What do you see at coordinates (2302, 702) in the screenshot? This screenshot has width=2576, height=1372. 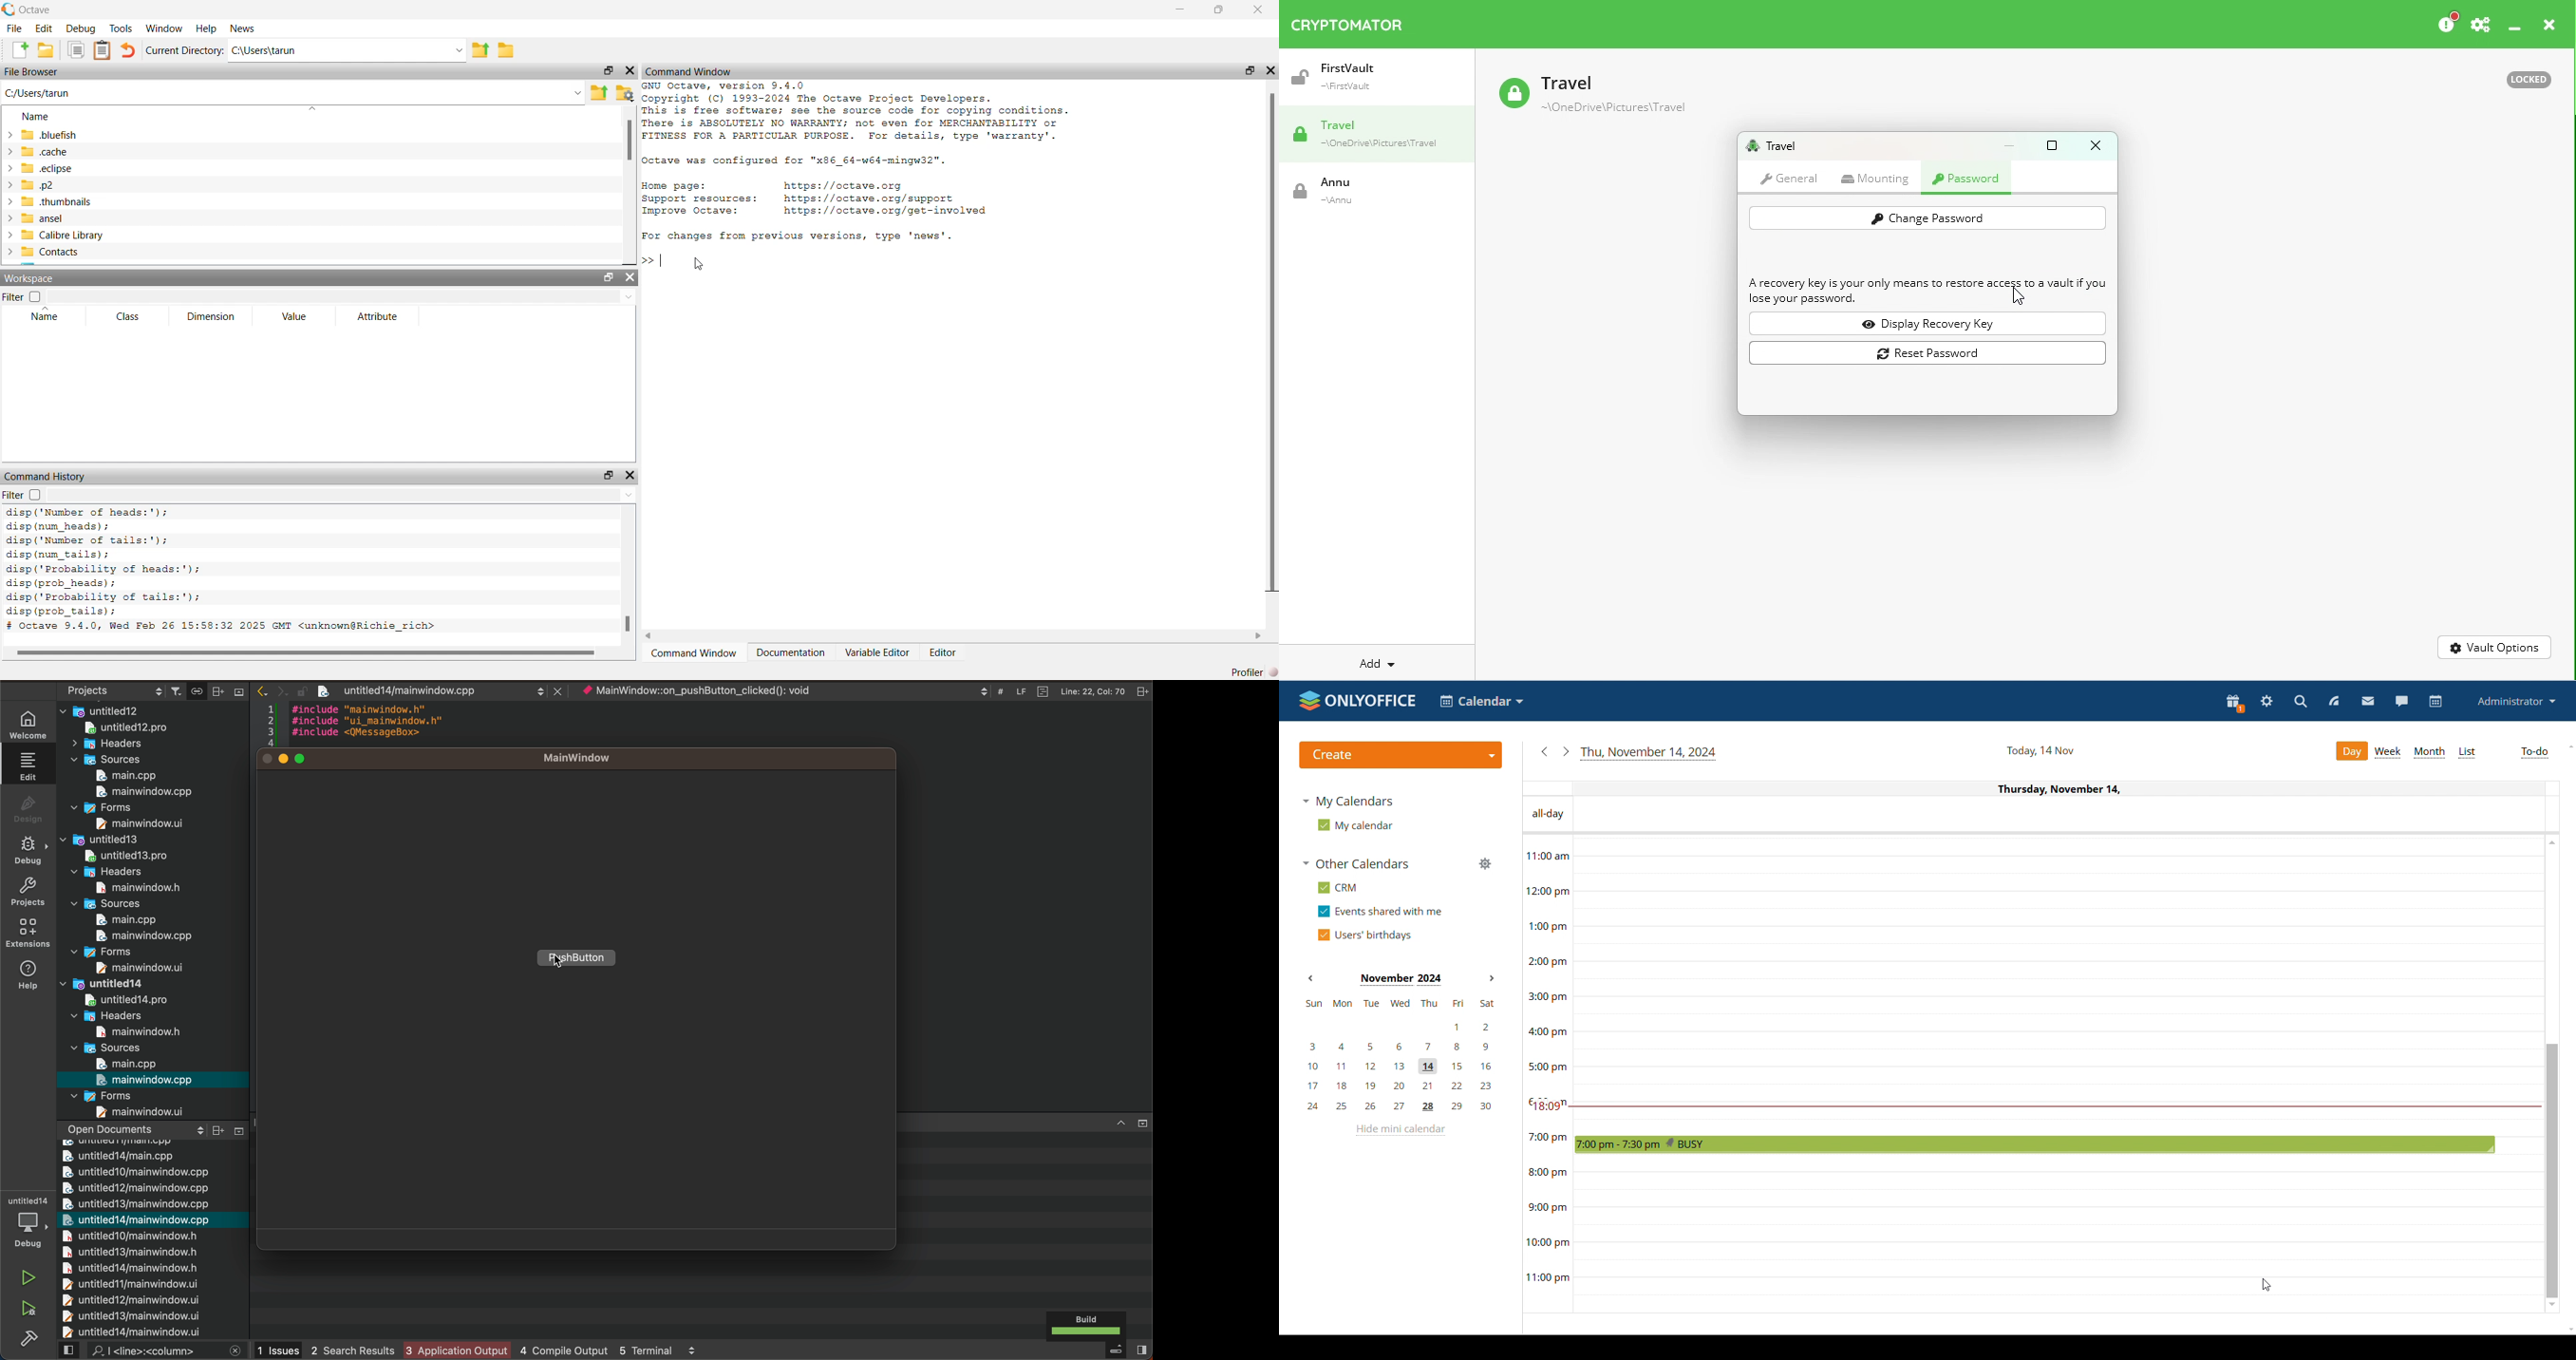 I see `search` at bounding box center [2302, 702].